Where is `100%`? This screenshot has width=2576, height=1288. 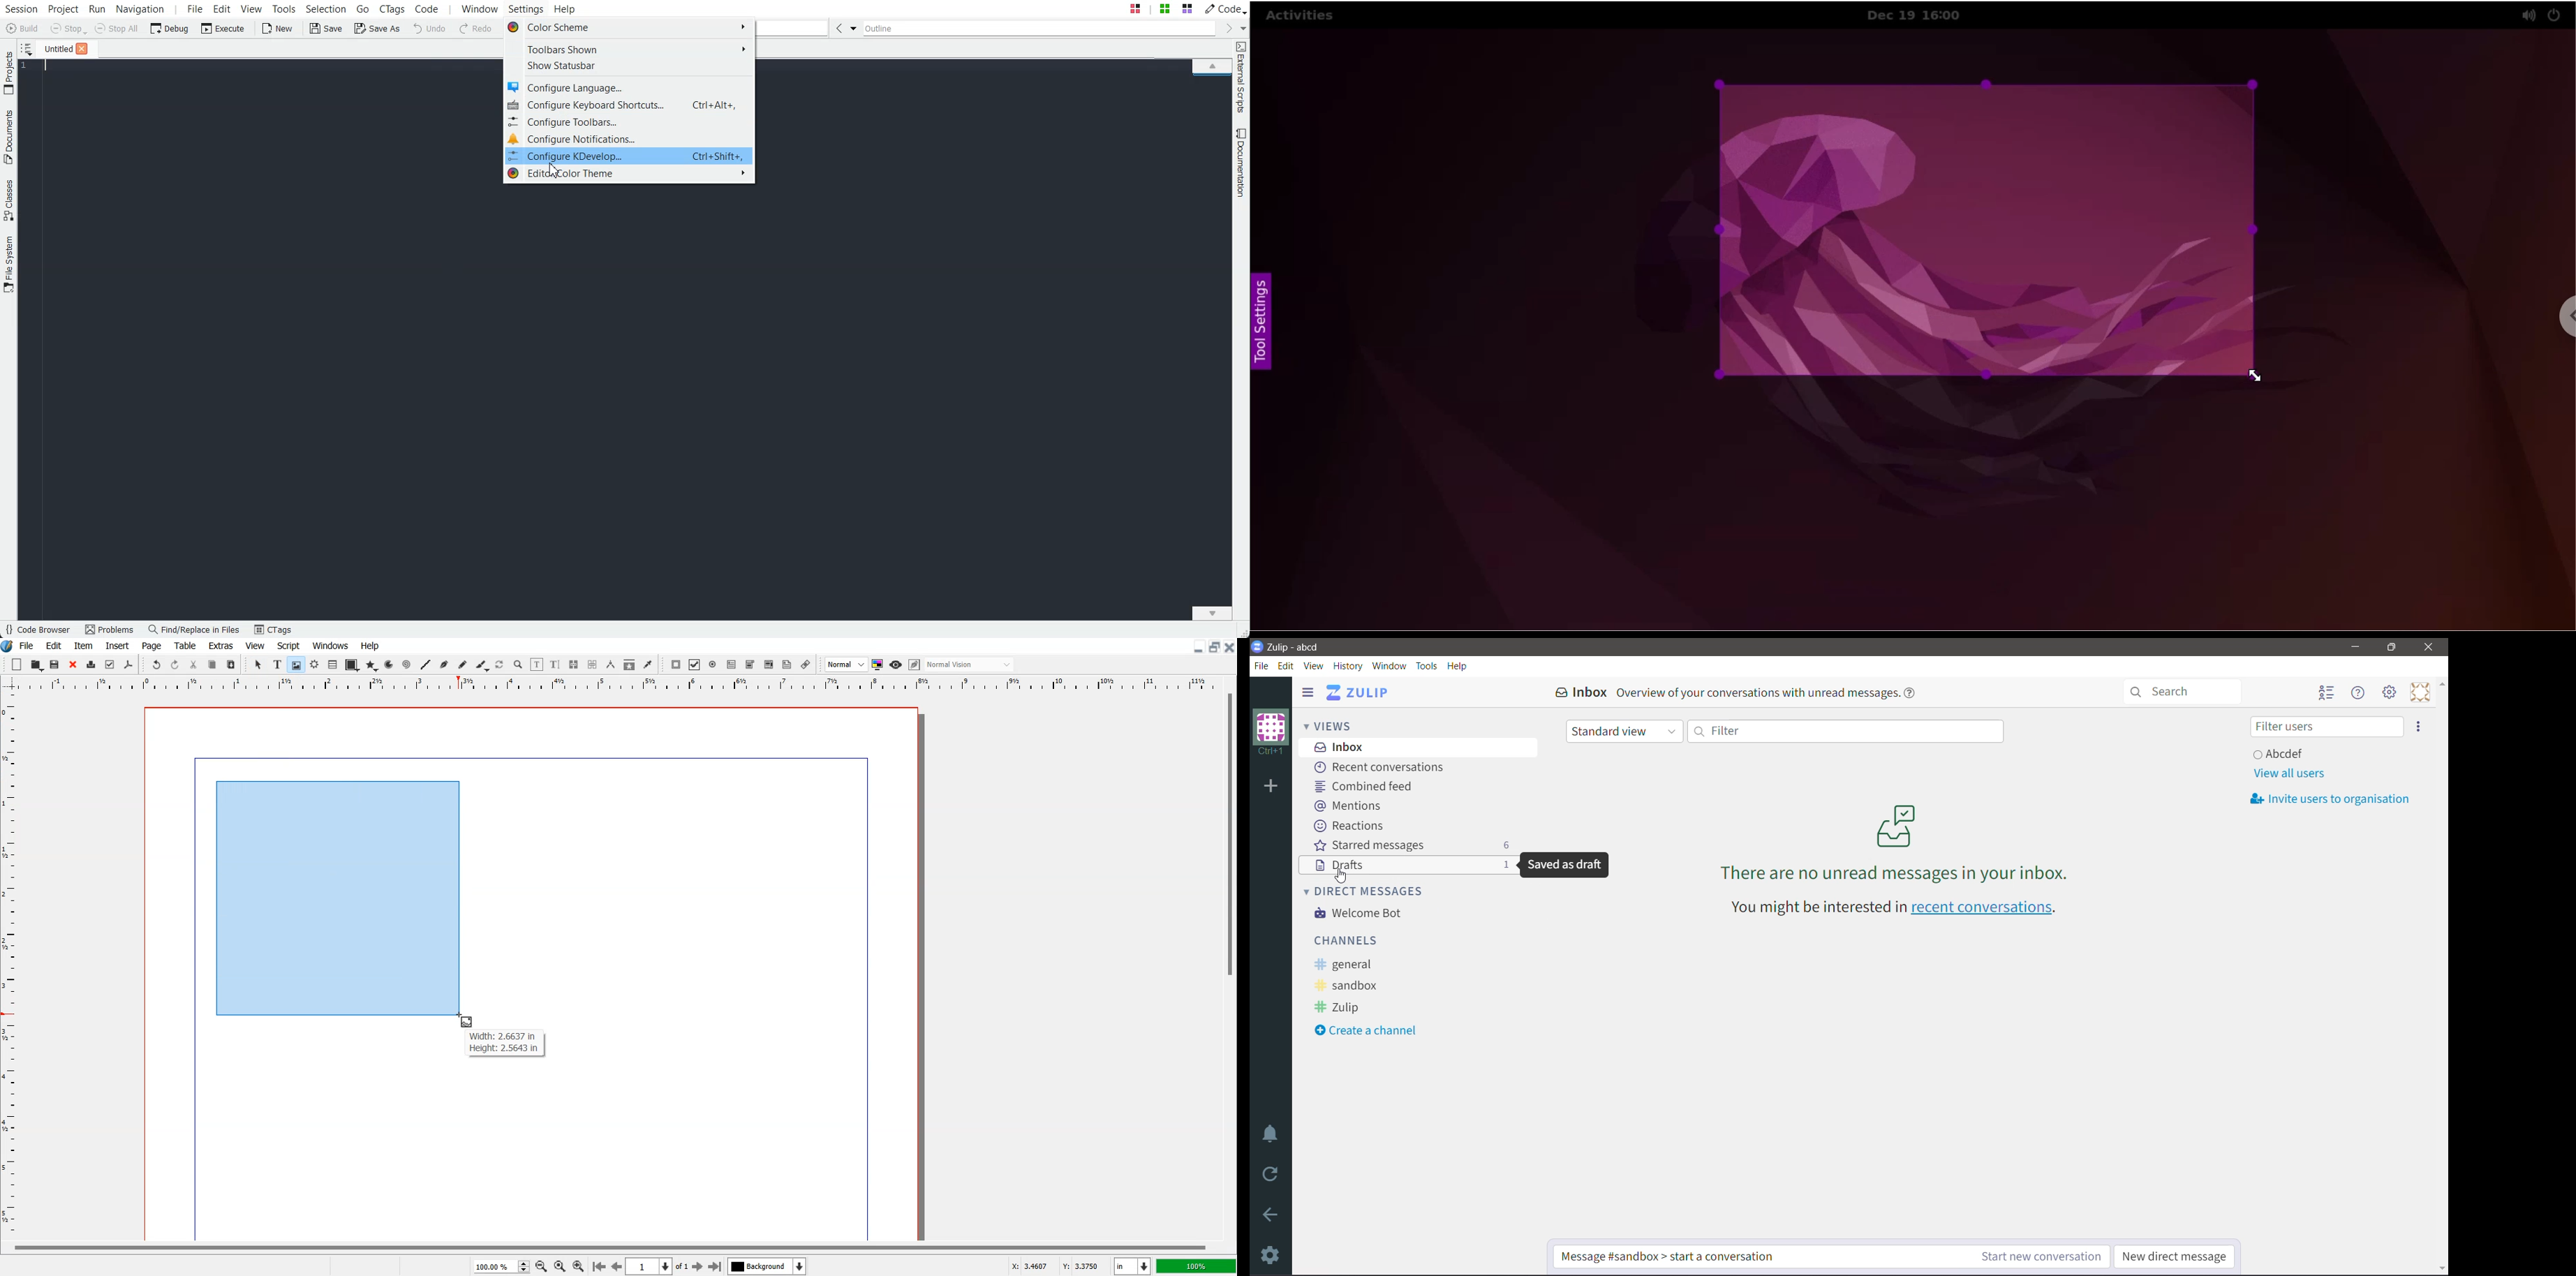
100% is located at coordinates (1196, 1266).